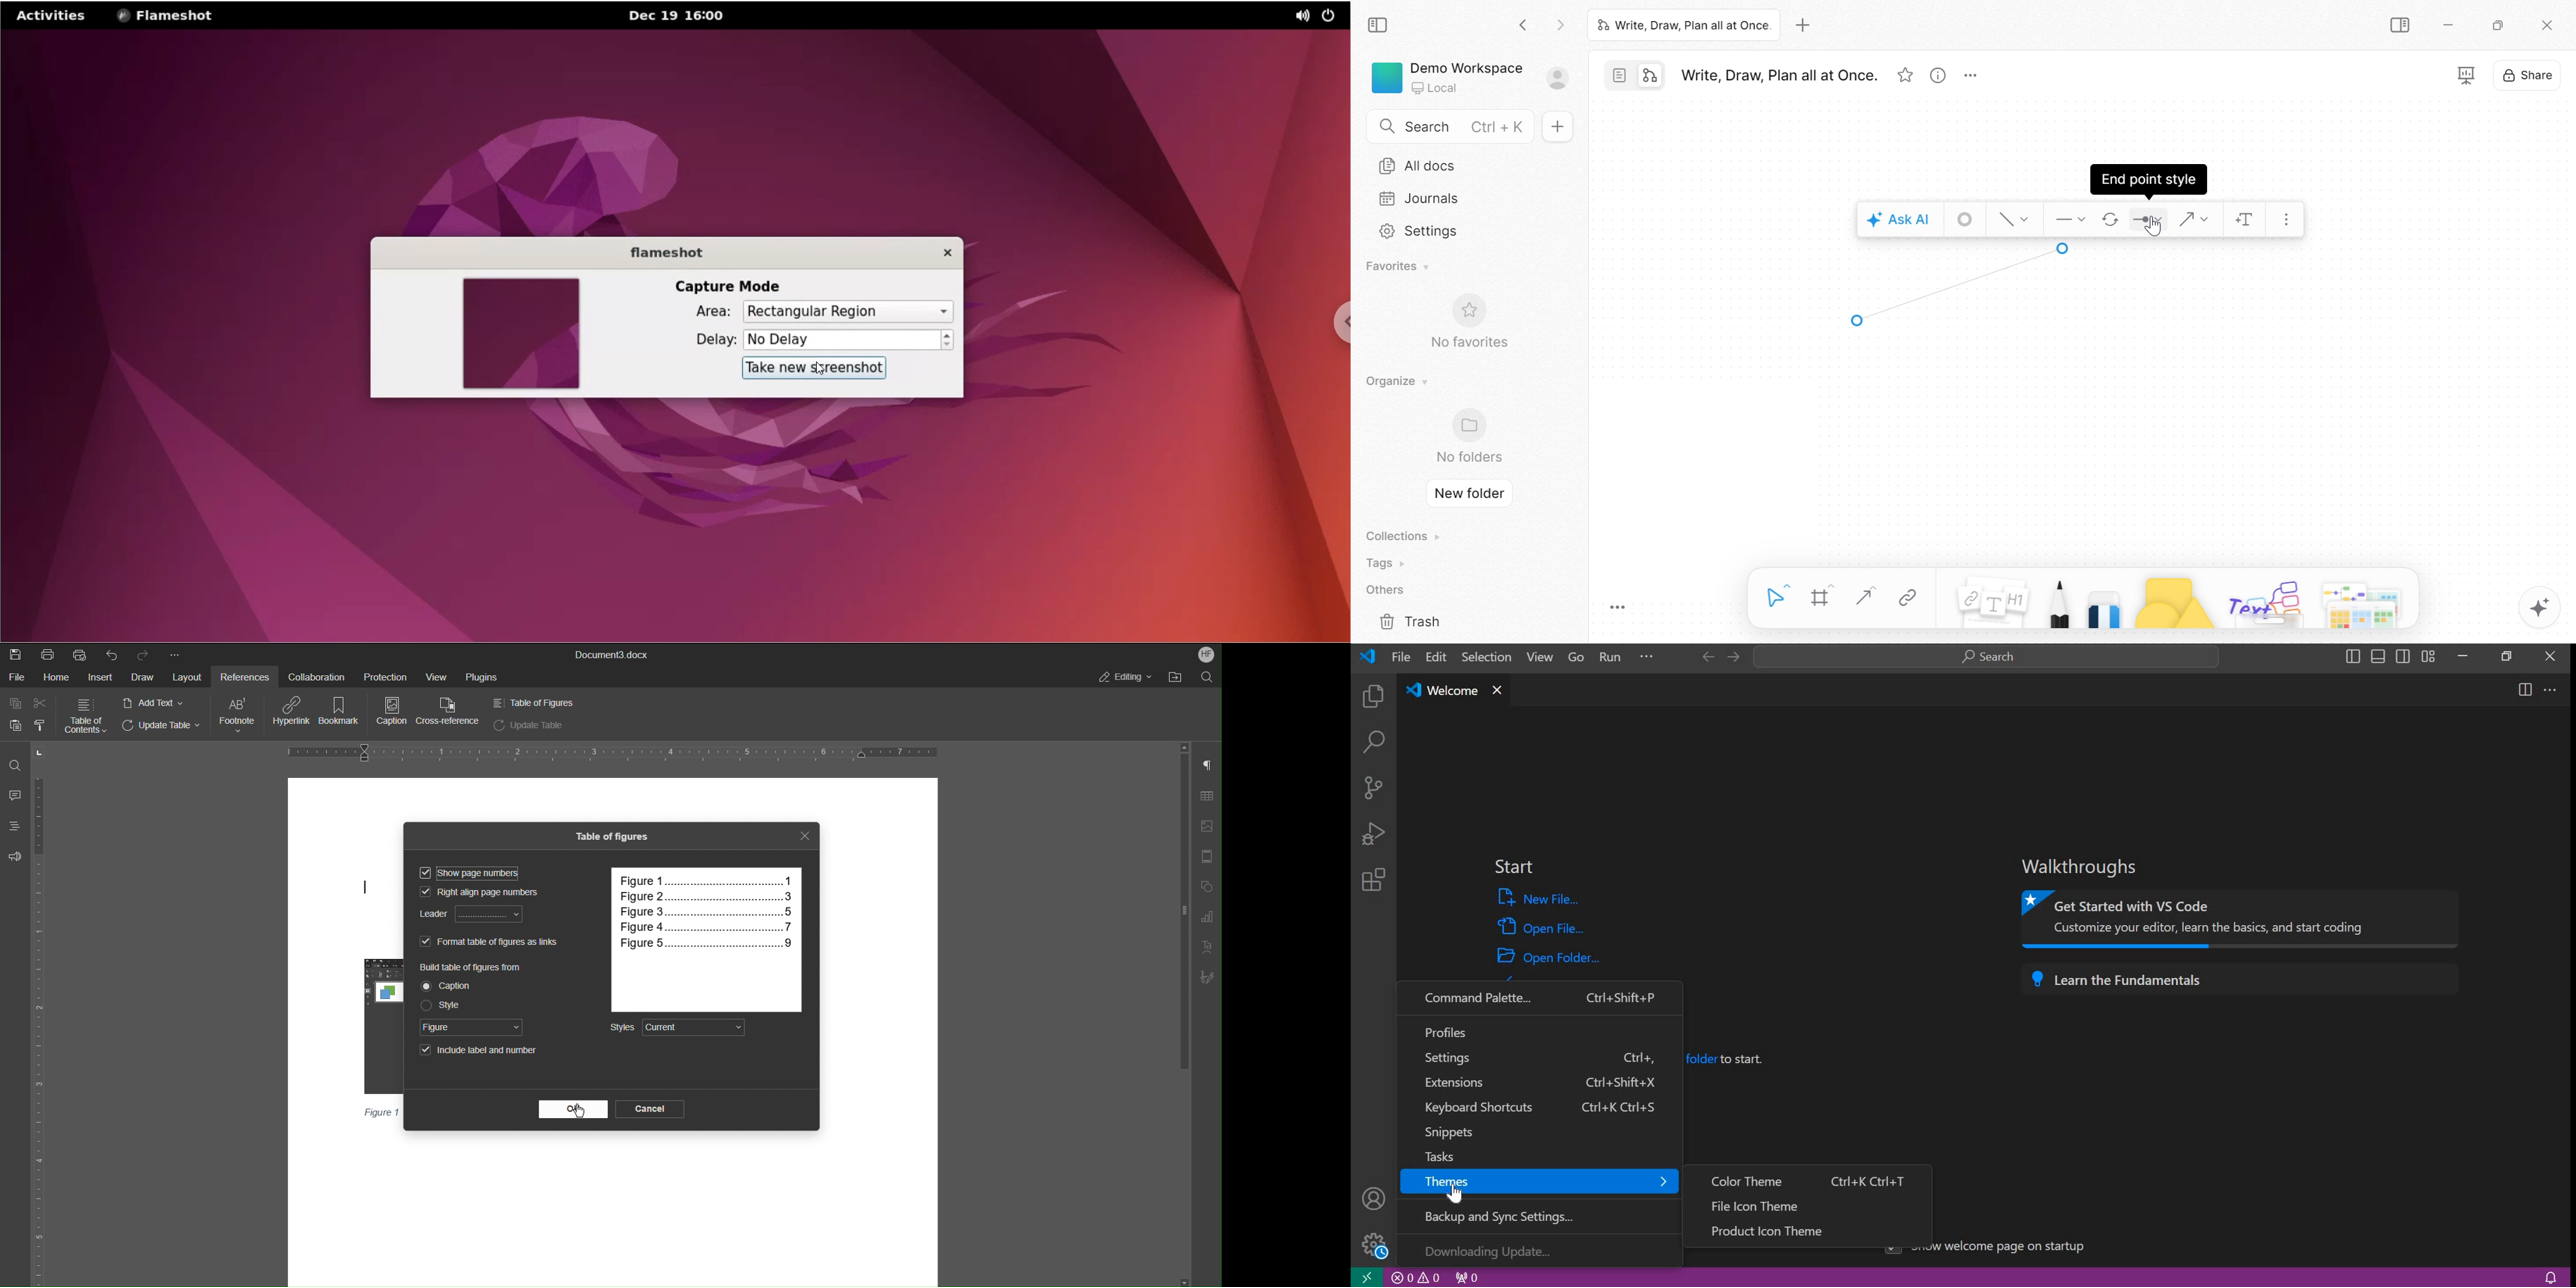  Describe the element at coordinates (41, 703) in the screenshot. I see `Cut` at that location.